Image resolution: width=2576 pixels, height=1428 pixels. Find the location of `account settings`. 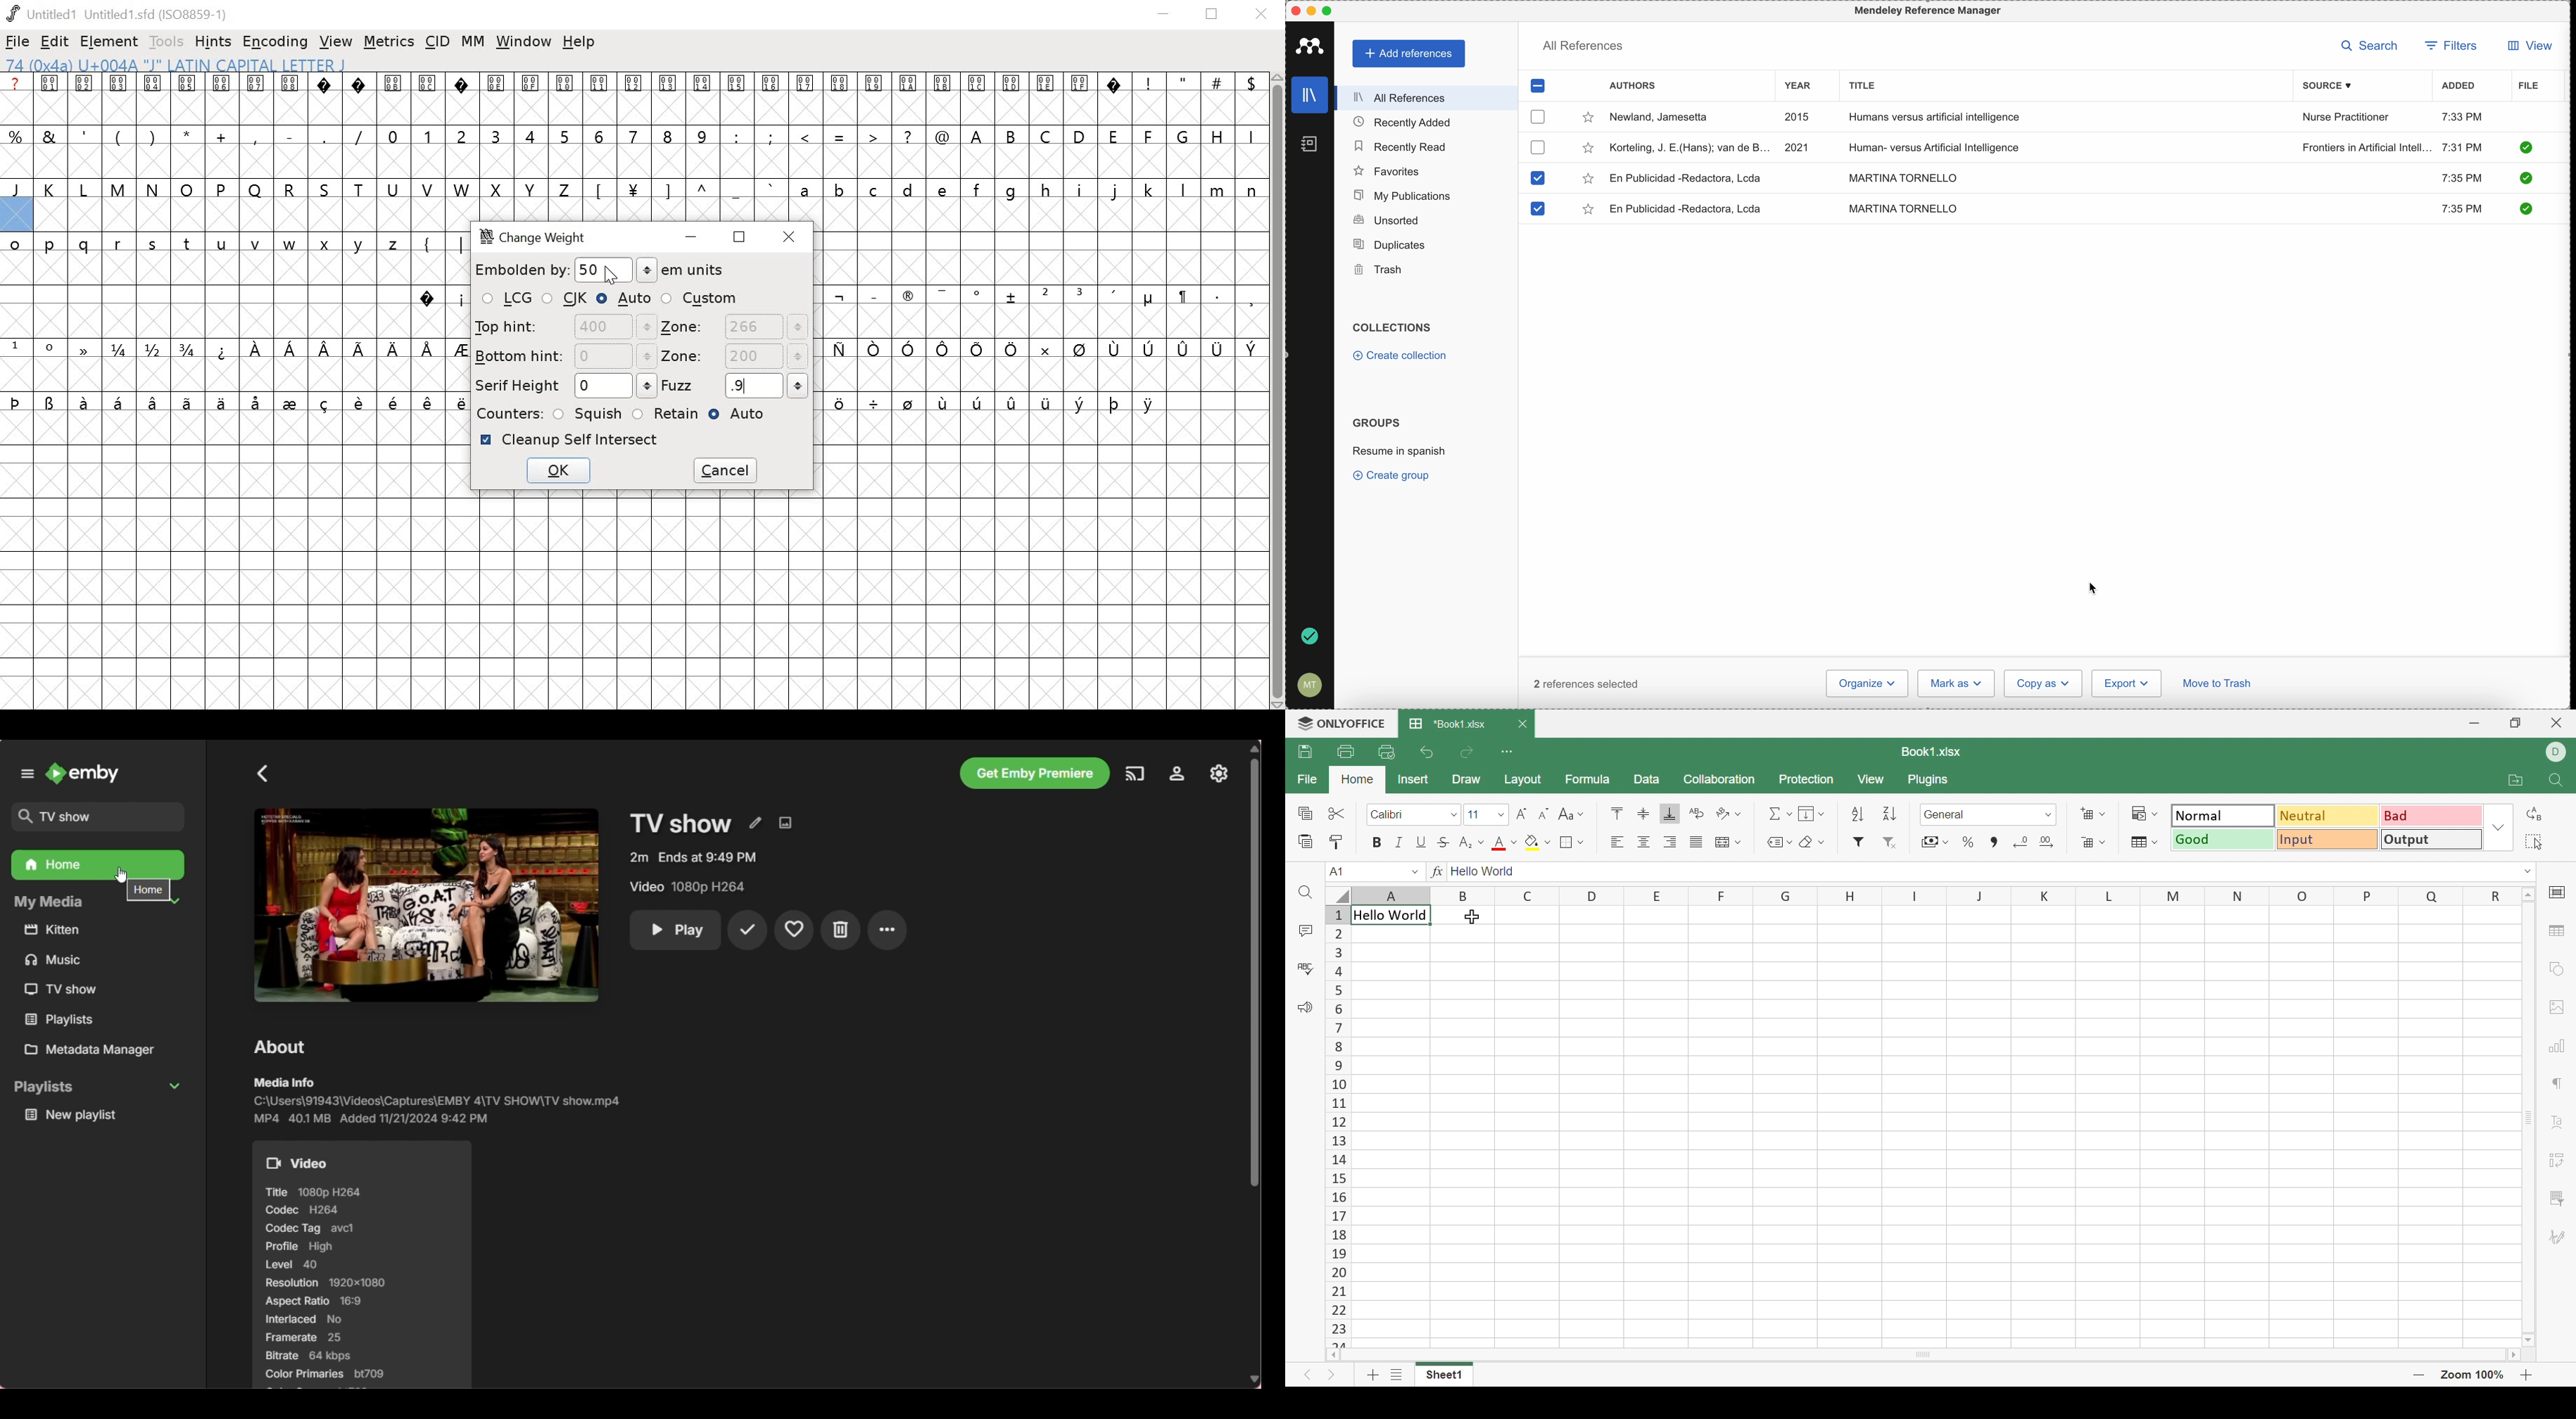

account settings is located at coordinates (1308, 686).